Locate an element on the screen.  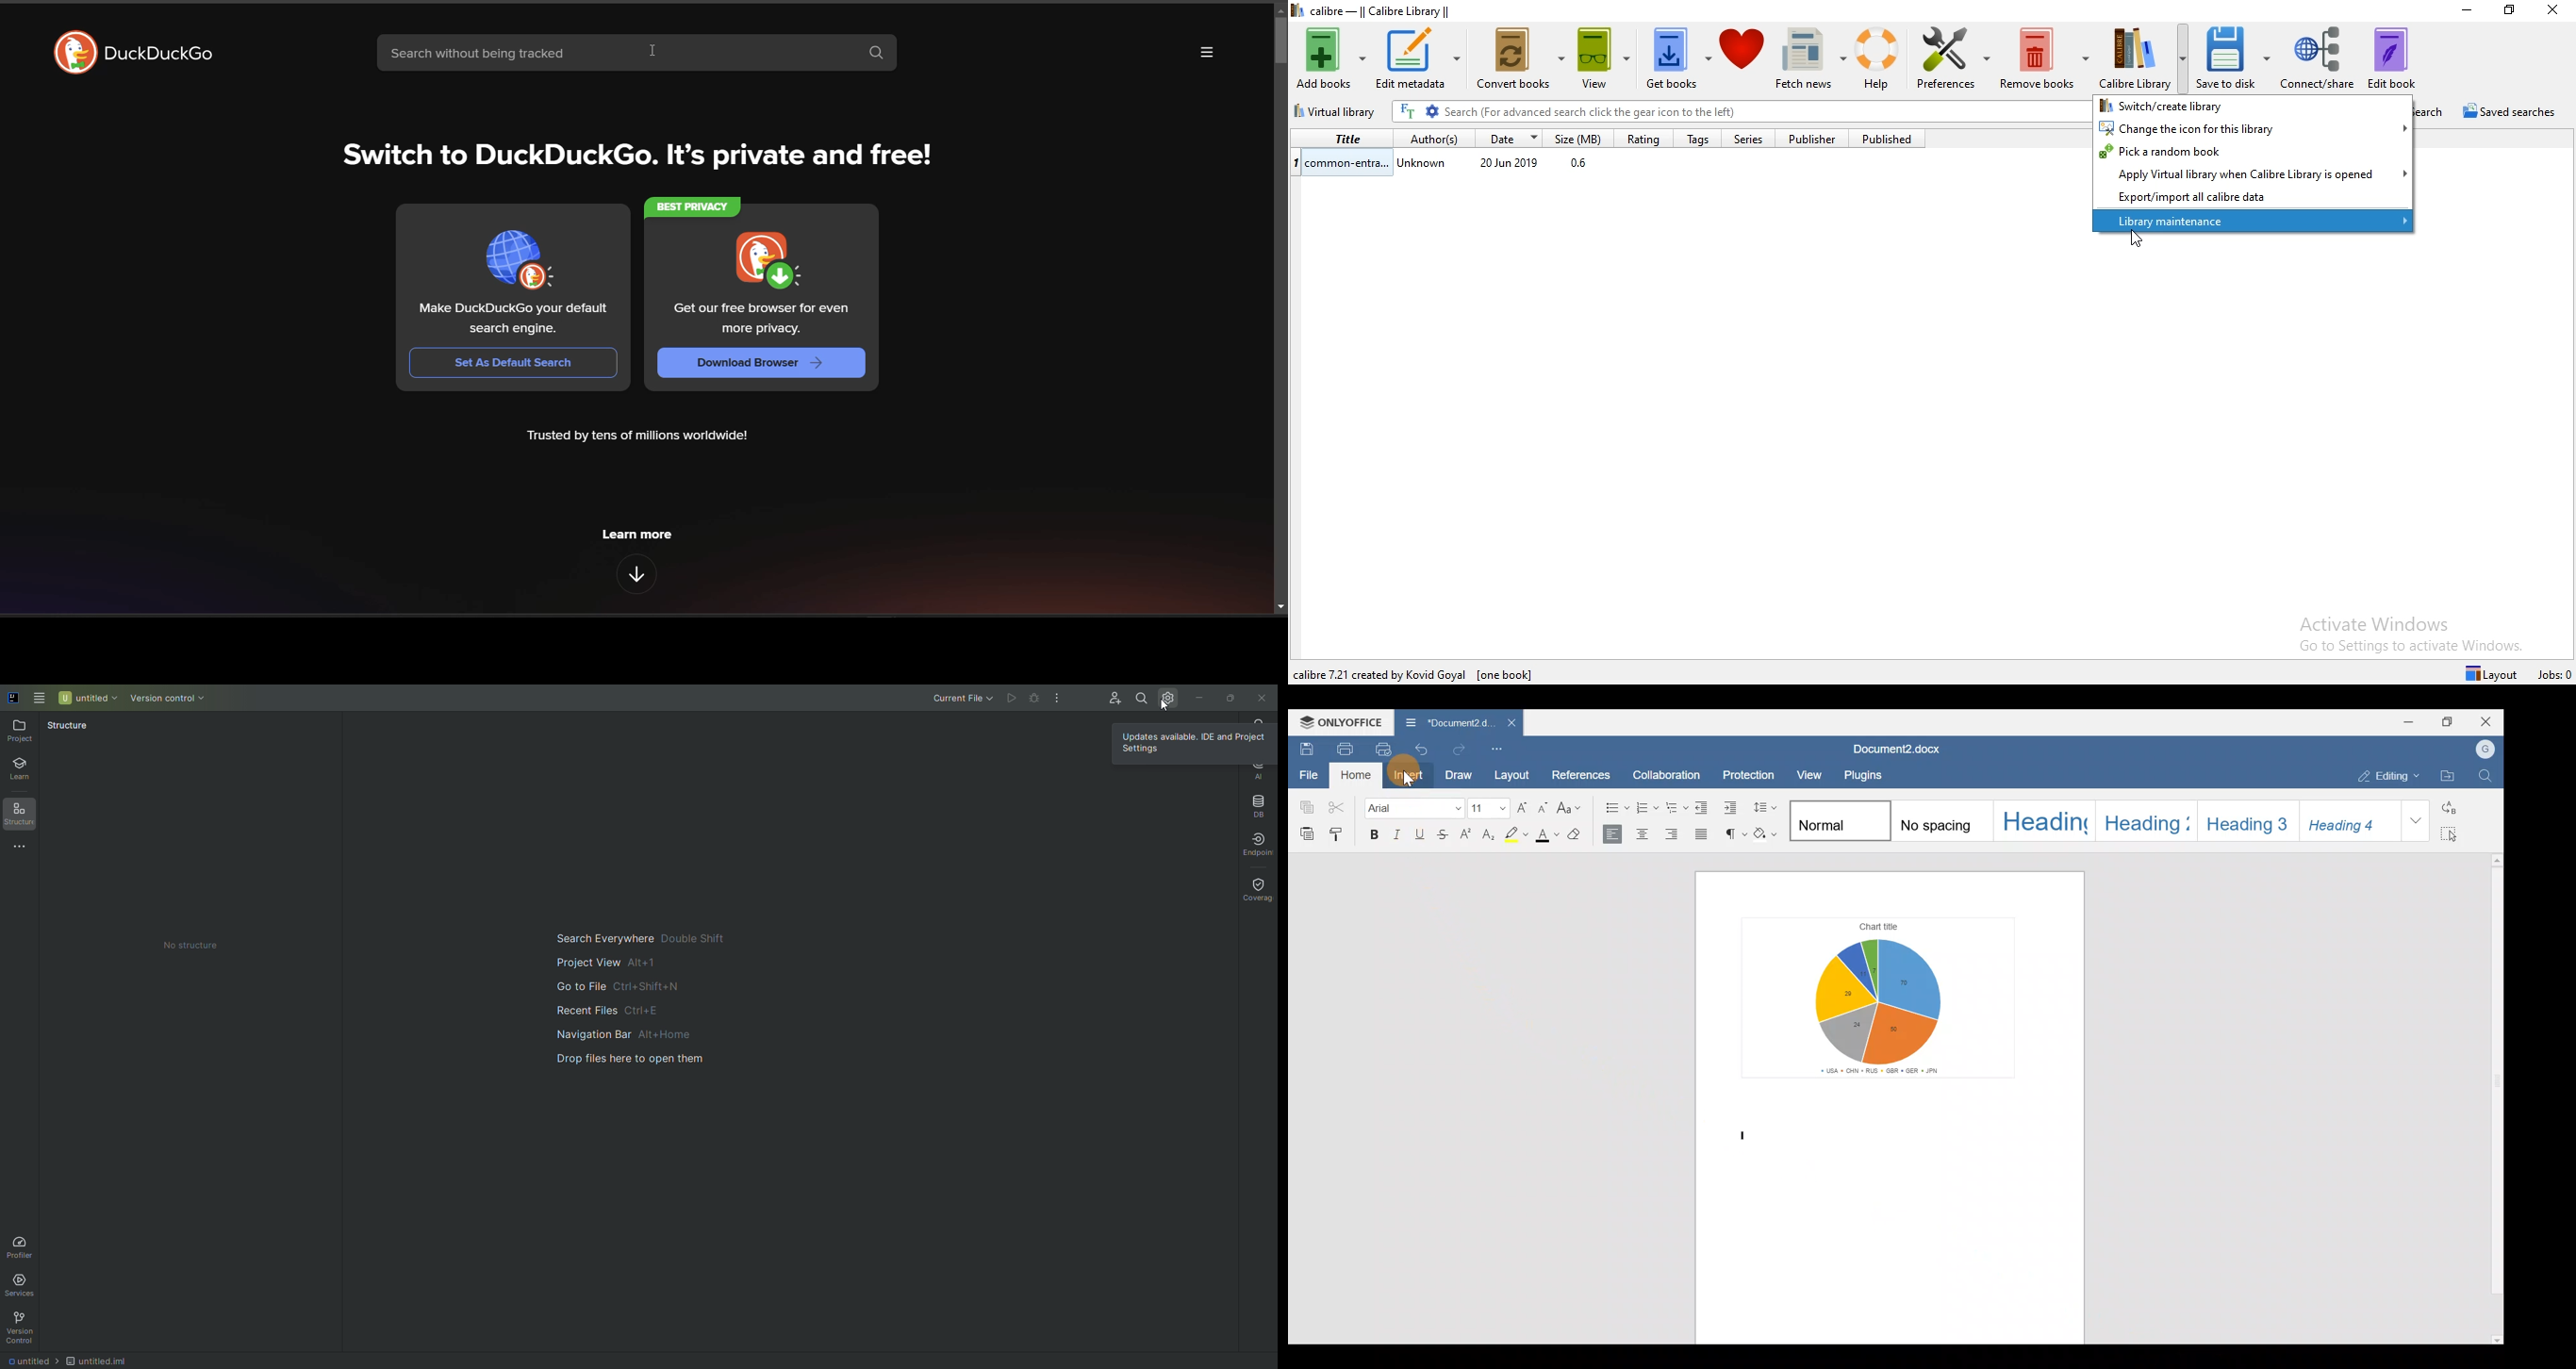
Search is located at coordinates (2436, 111).